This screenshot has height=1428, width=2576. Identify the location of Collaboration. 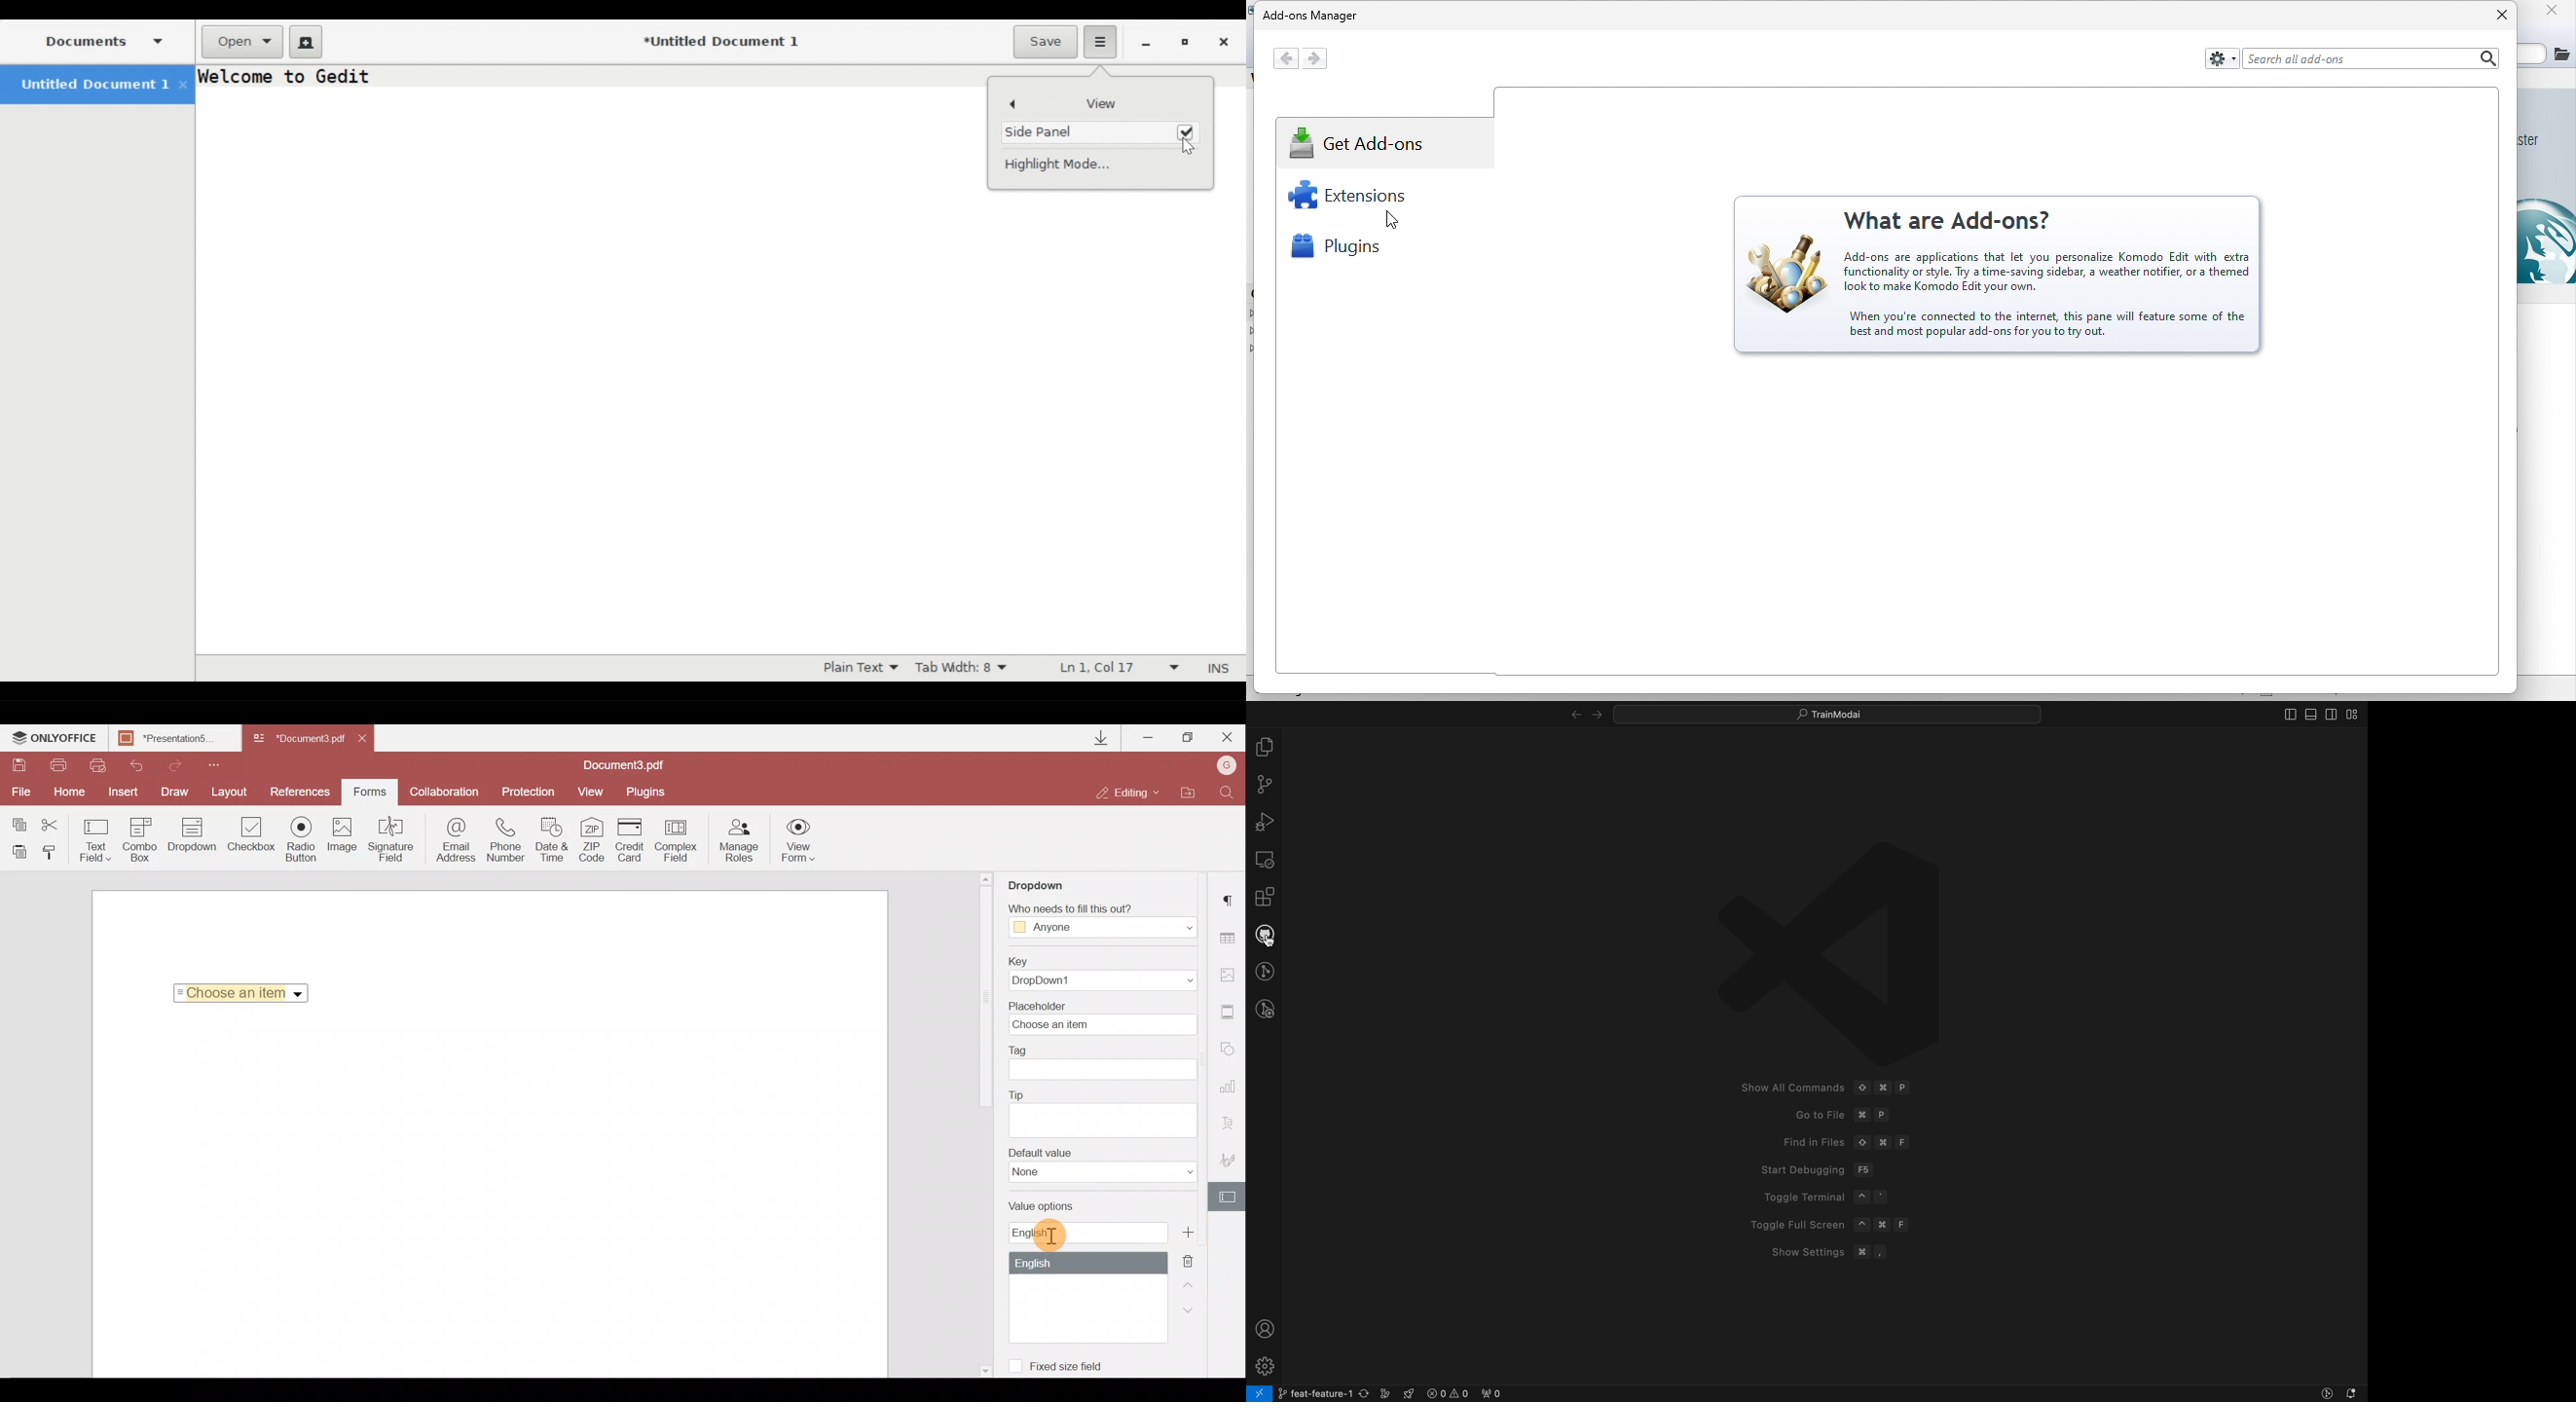
(443, 792).